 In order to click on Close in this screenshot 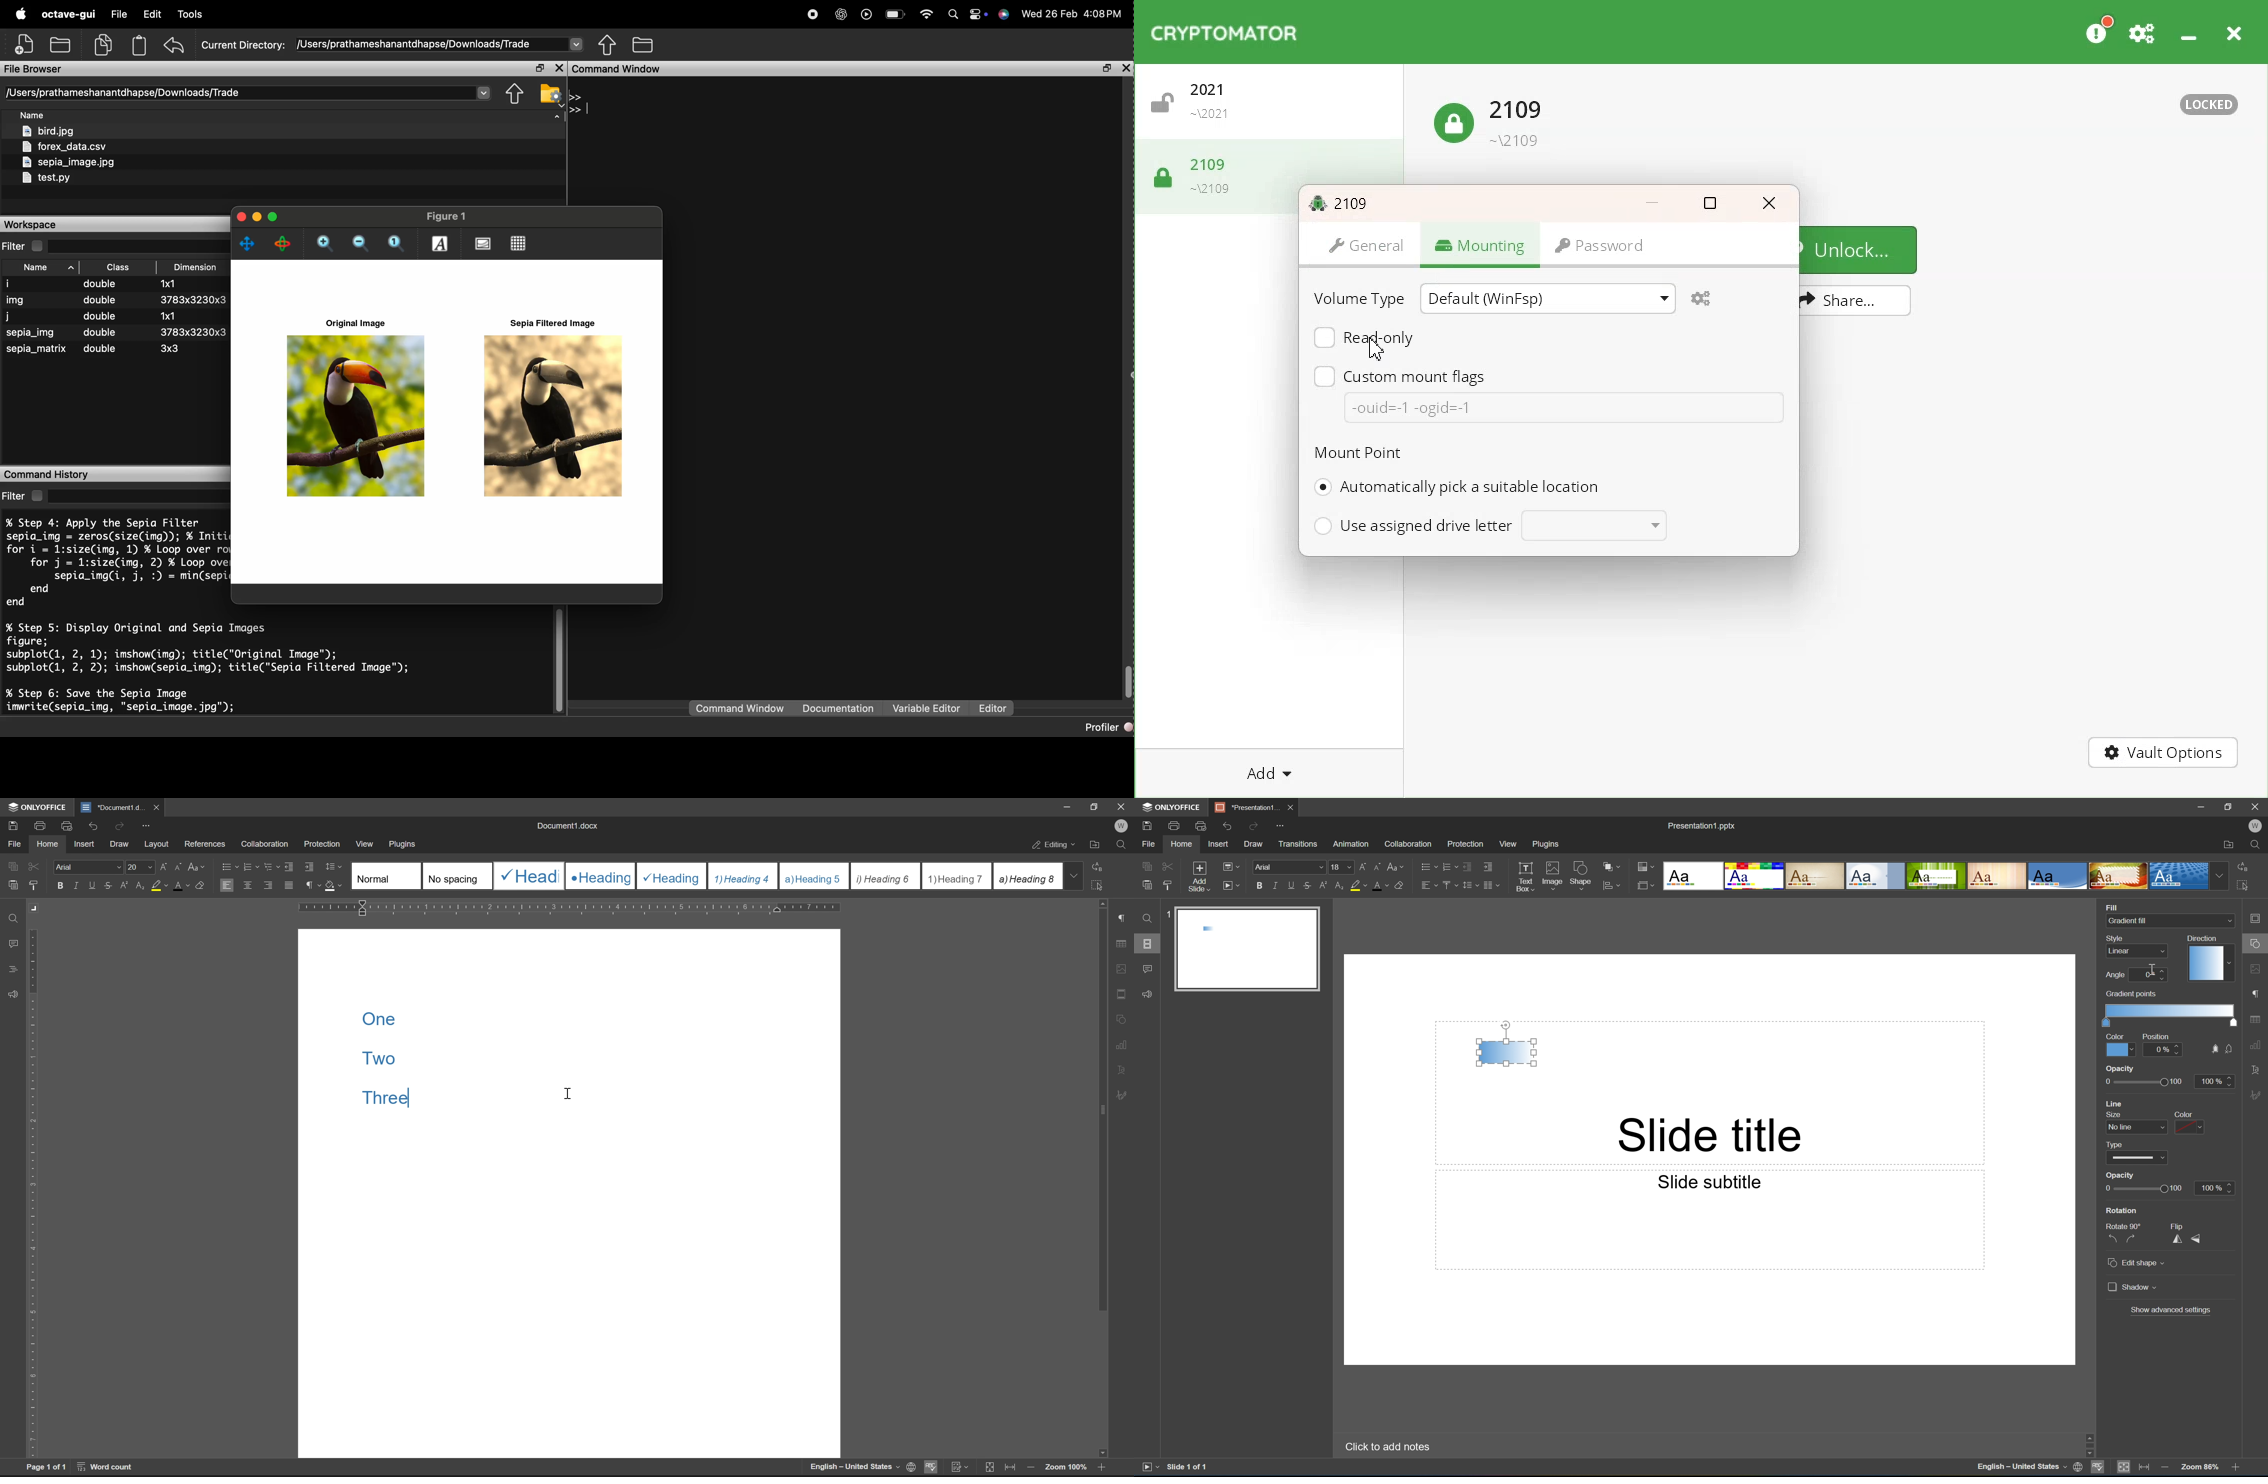, I will do `click(1122, 807)`.